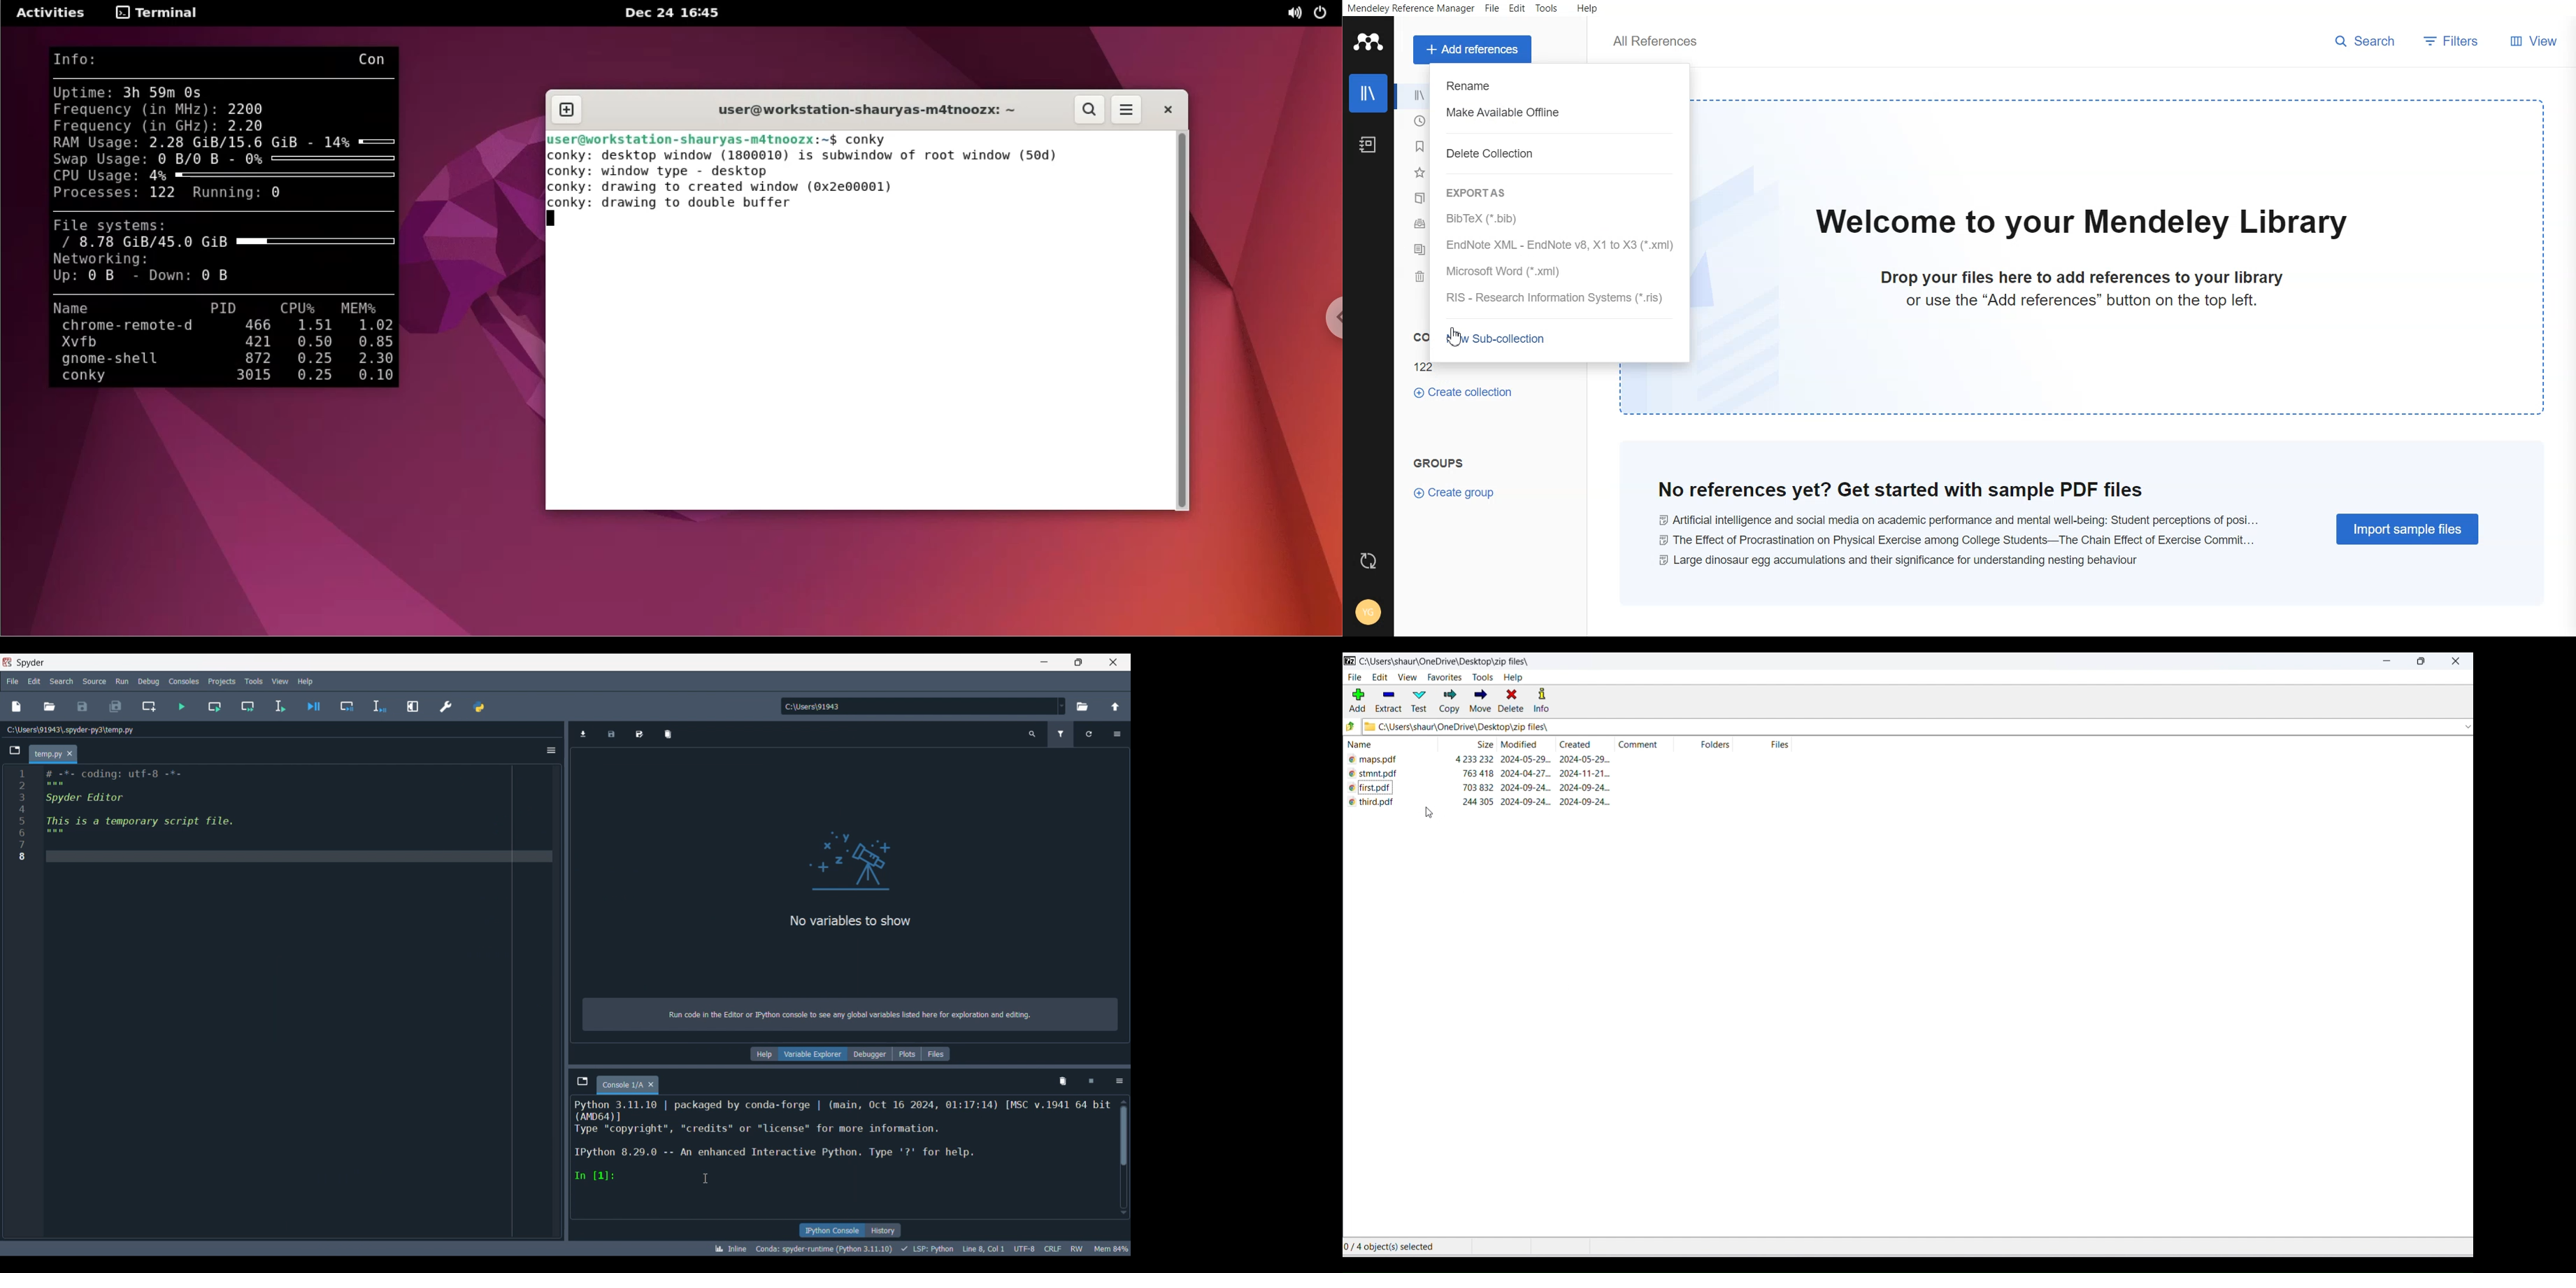 Image resolution: width=2576 pixels, height=1288 pixels. What do you see at coordinates (12, 681) in the screenshot?
I see `File menu` at bounding box center [12, 681].